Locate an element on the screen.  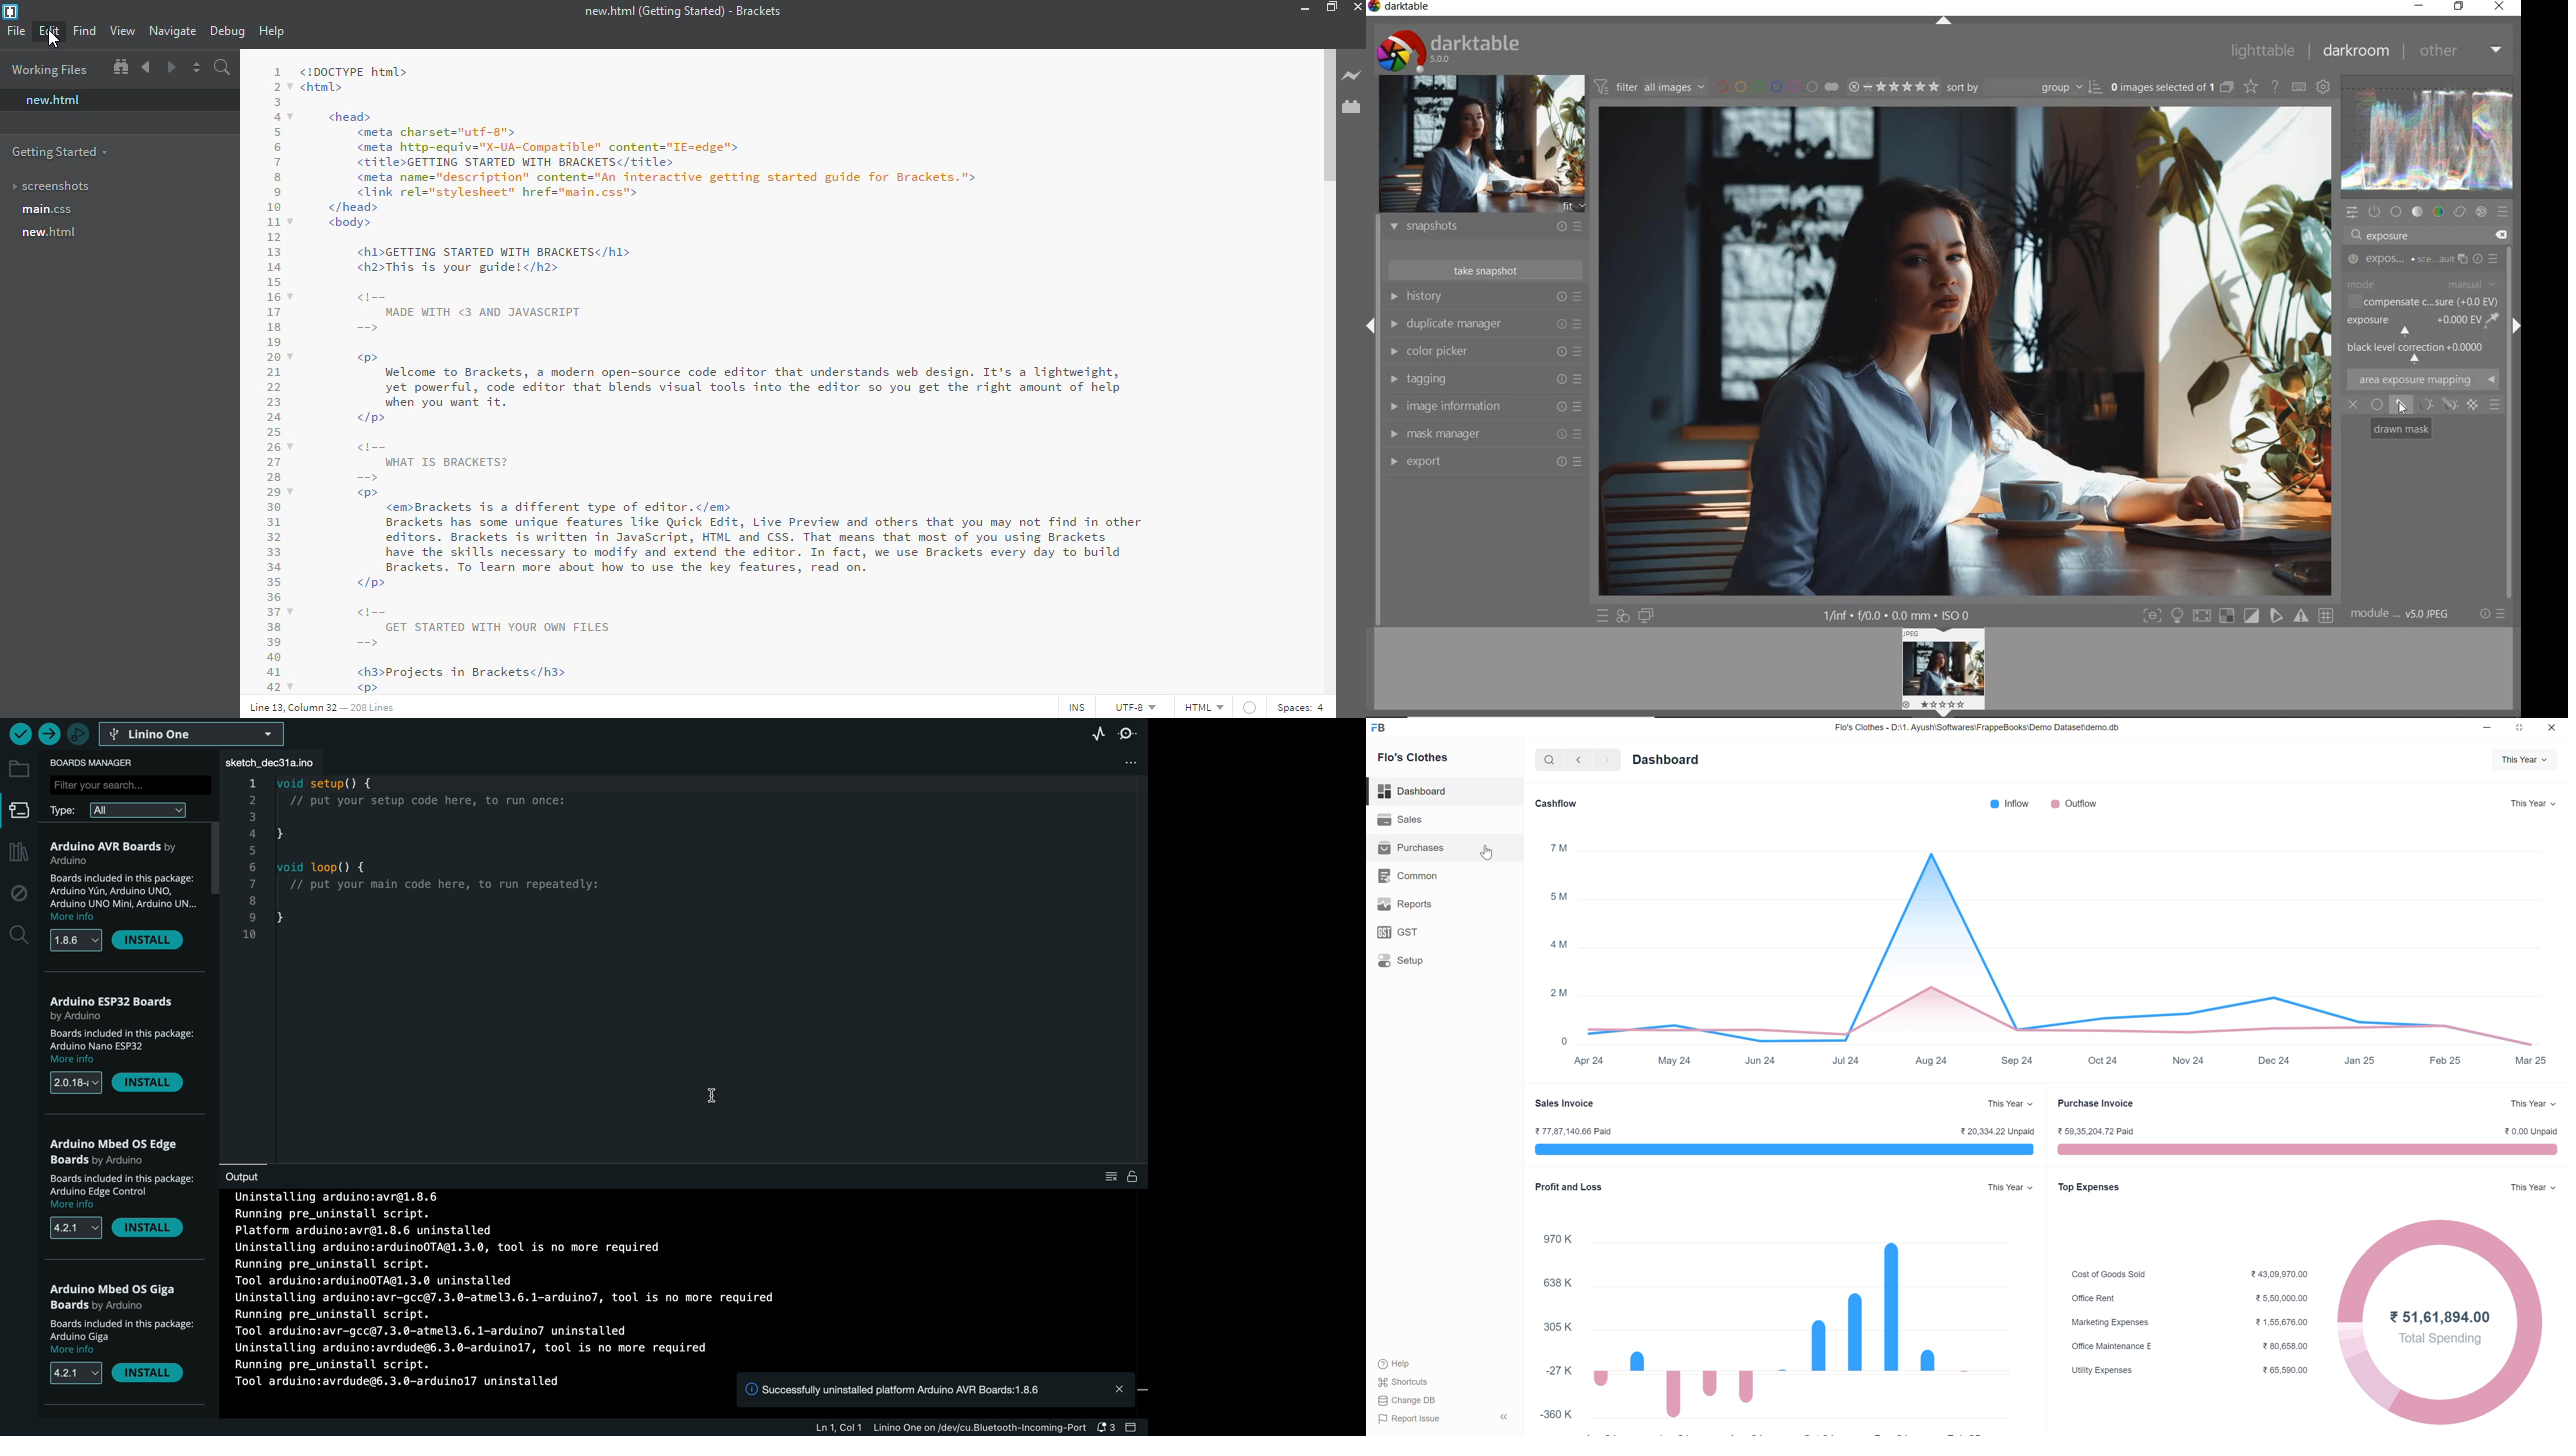
Sales  is located at coordinates (1401, 819).